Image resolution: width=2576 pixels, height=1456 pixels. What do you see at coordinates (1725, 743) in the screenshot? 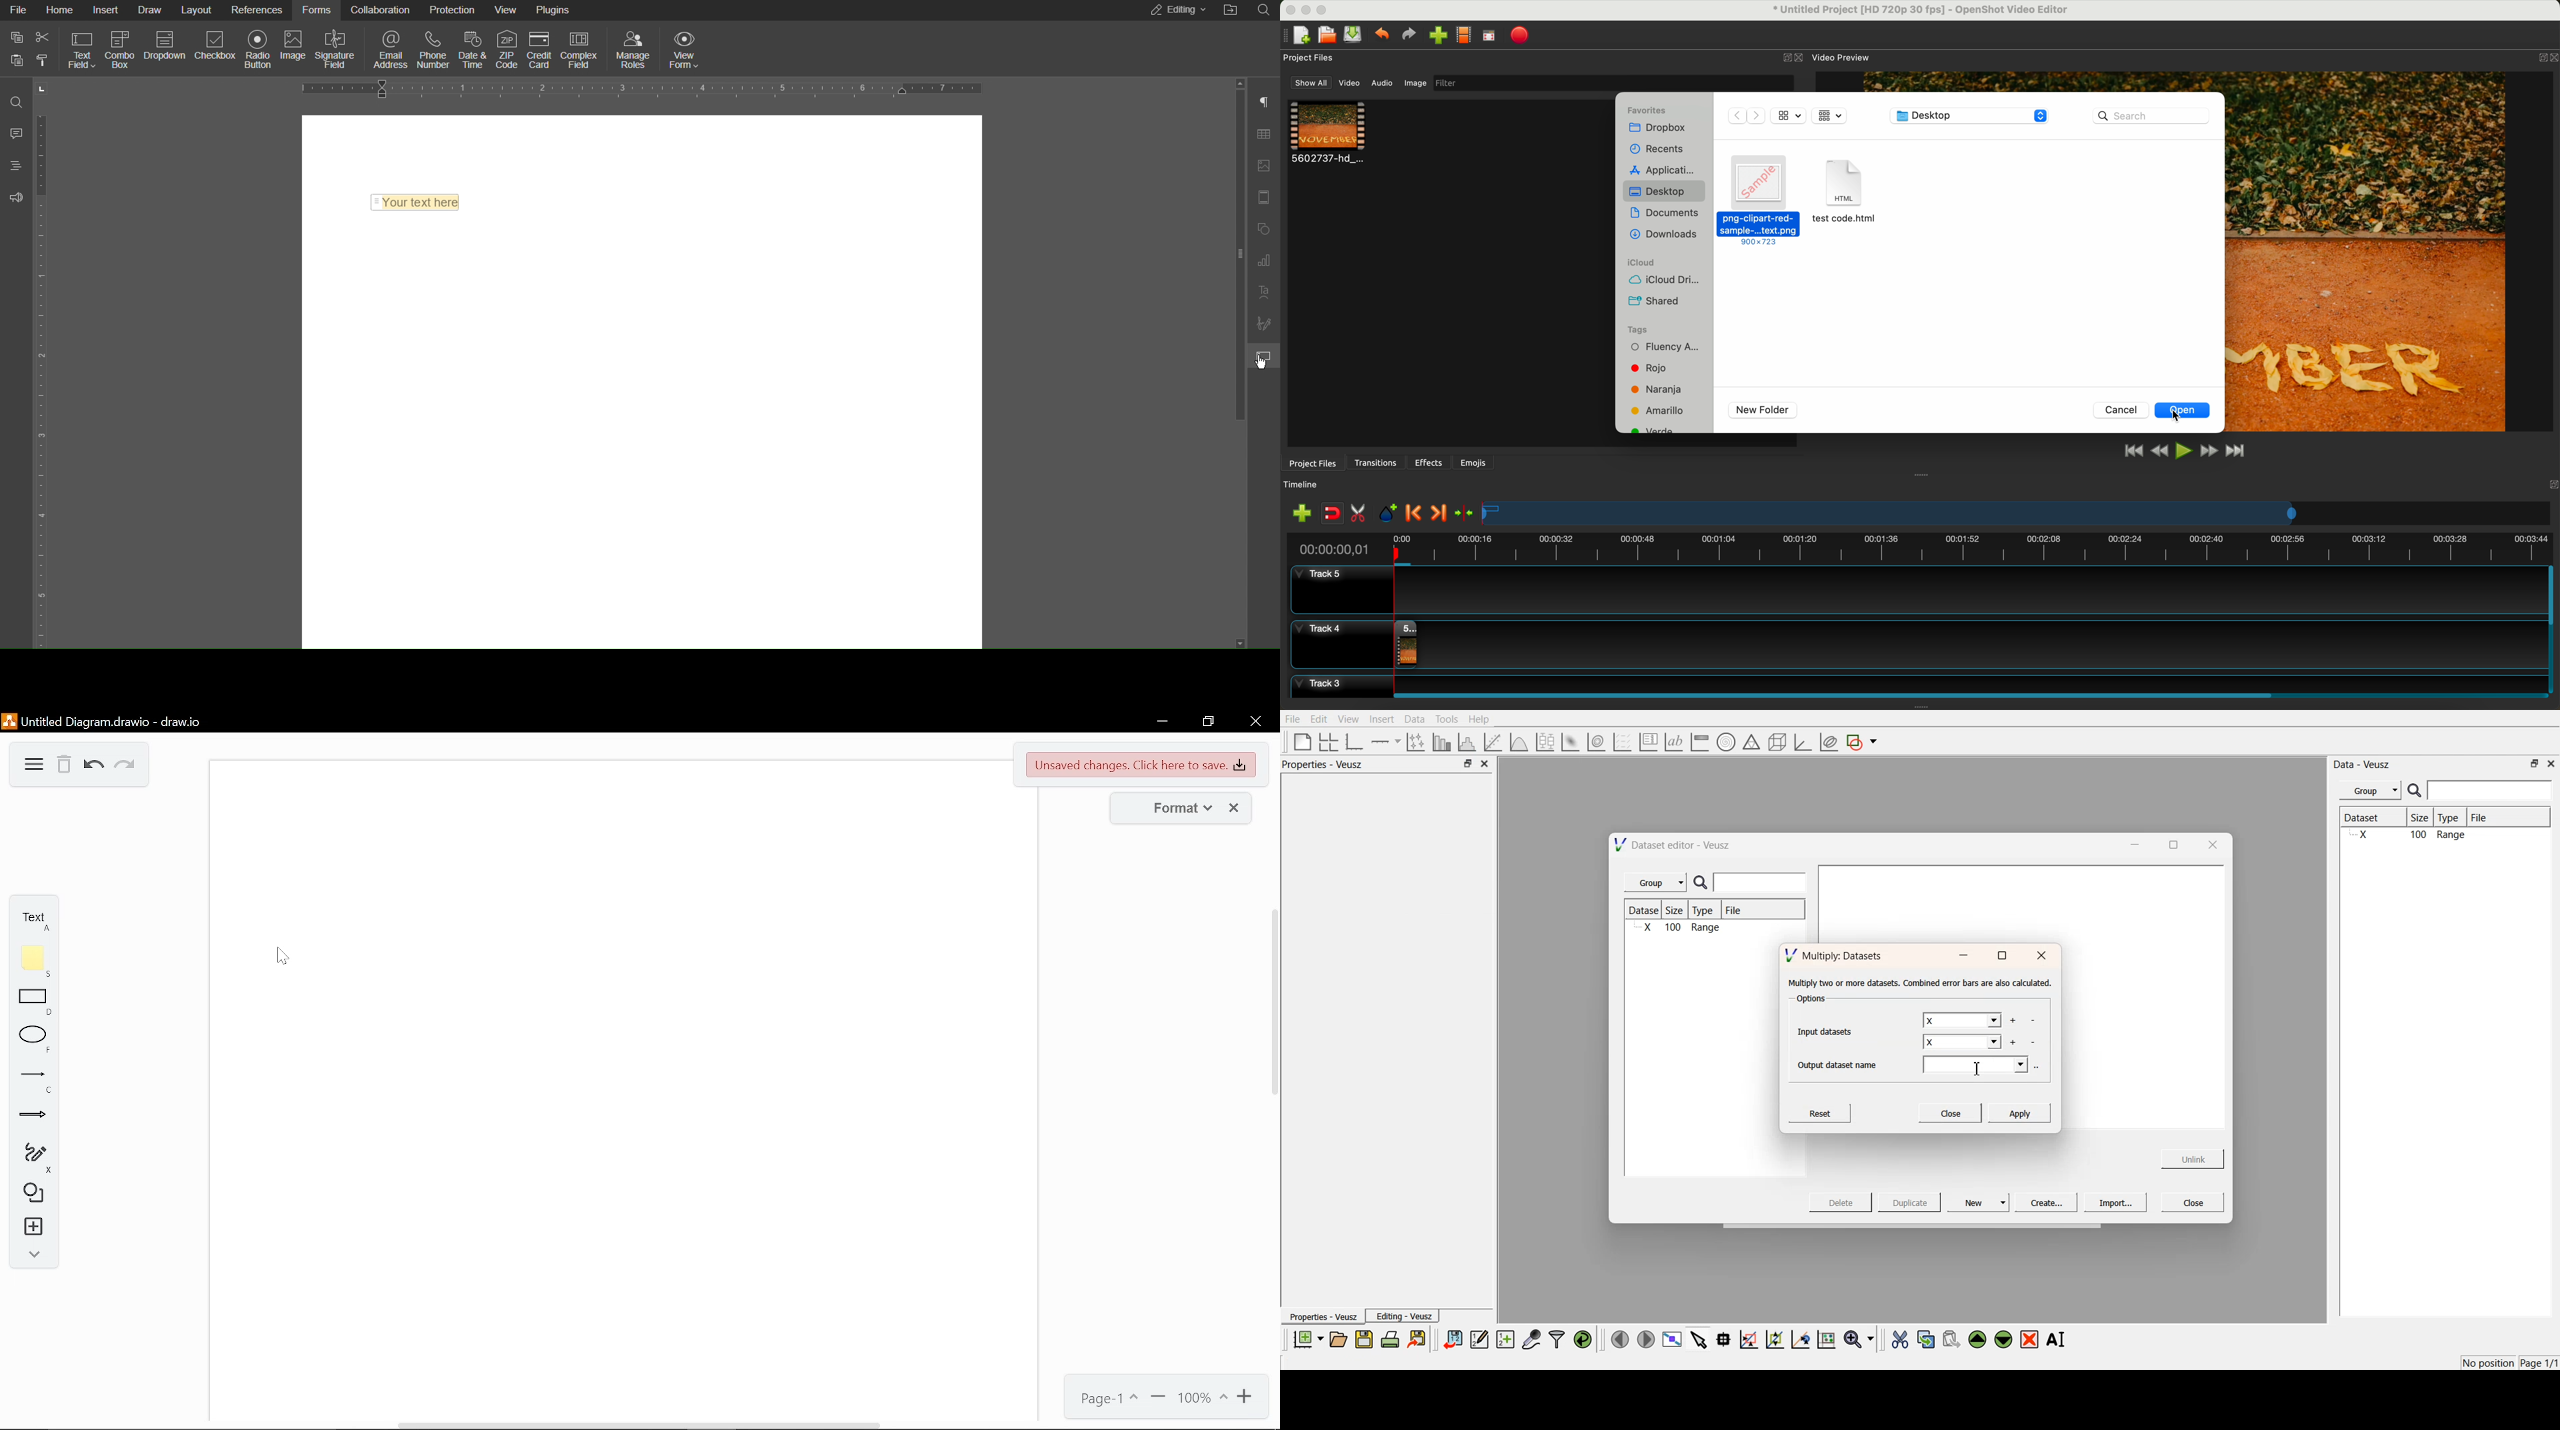
I see `polar graph` at bounding box center [1725, 743].